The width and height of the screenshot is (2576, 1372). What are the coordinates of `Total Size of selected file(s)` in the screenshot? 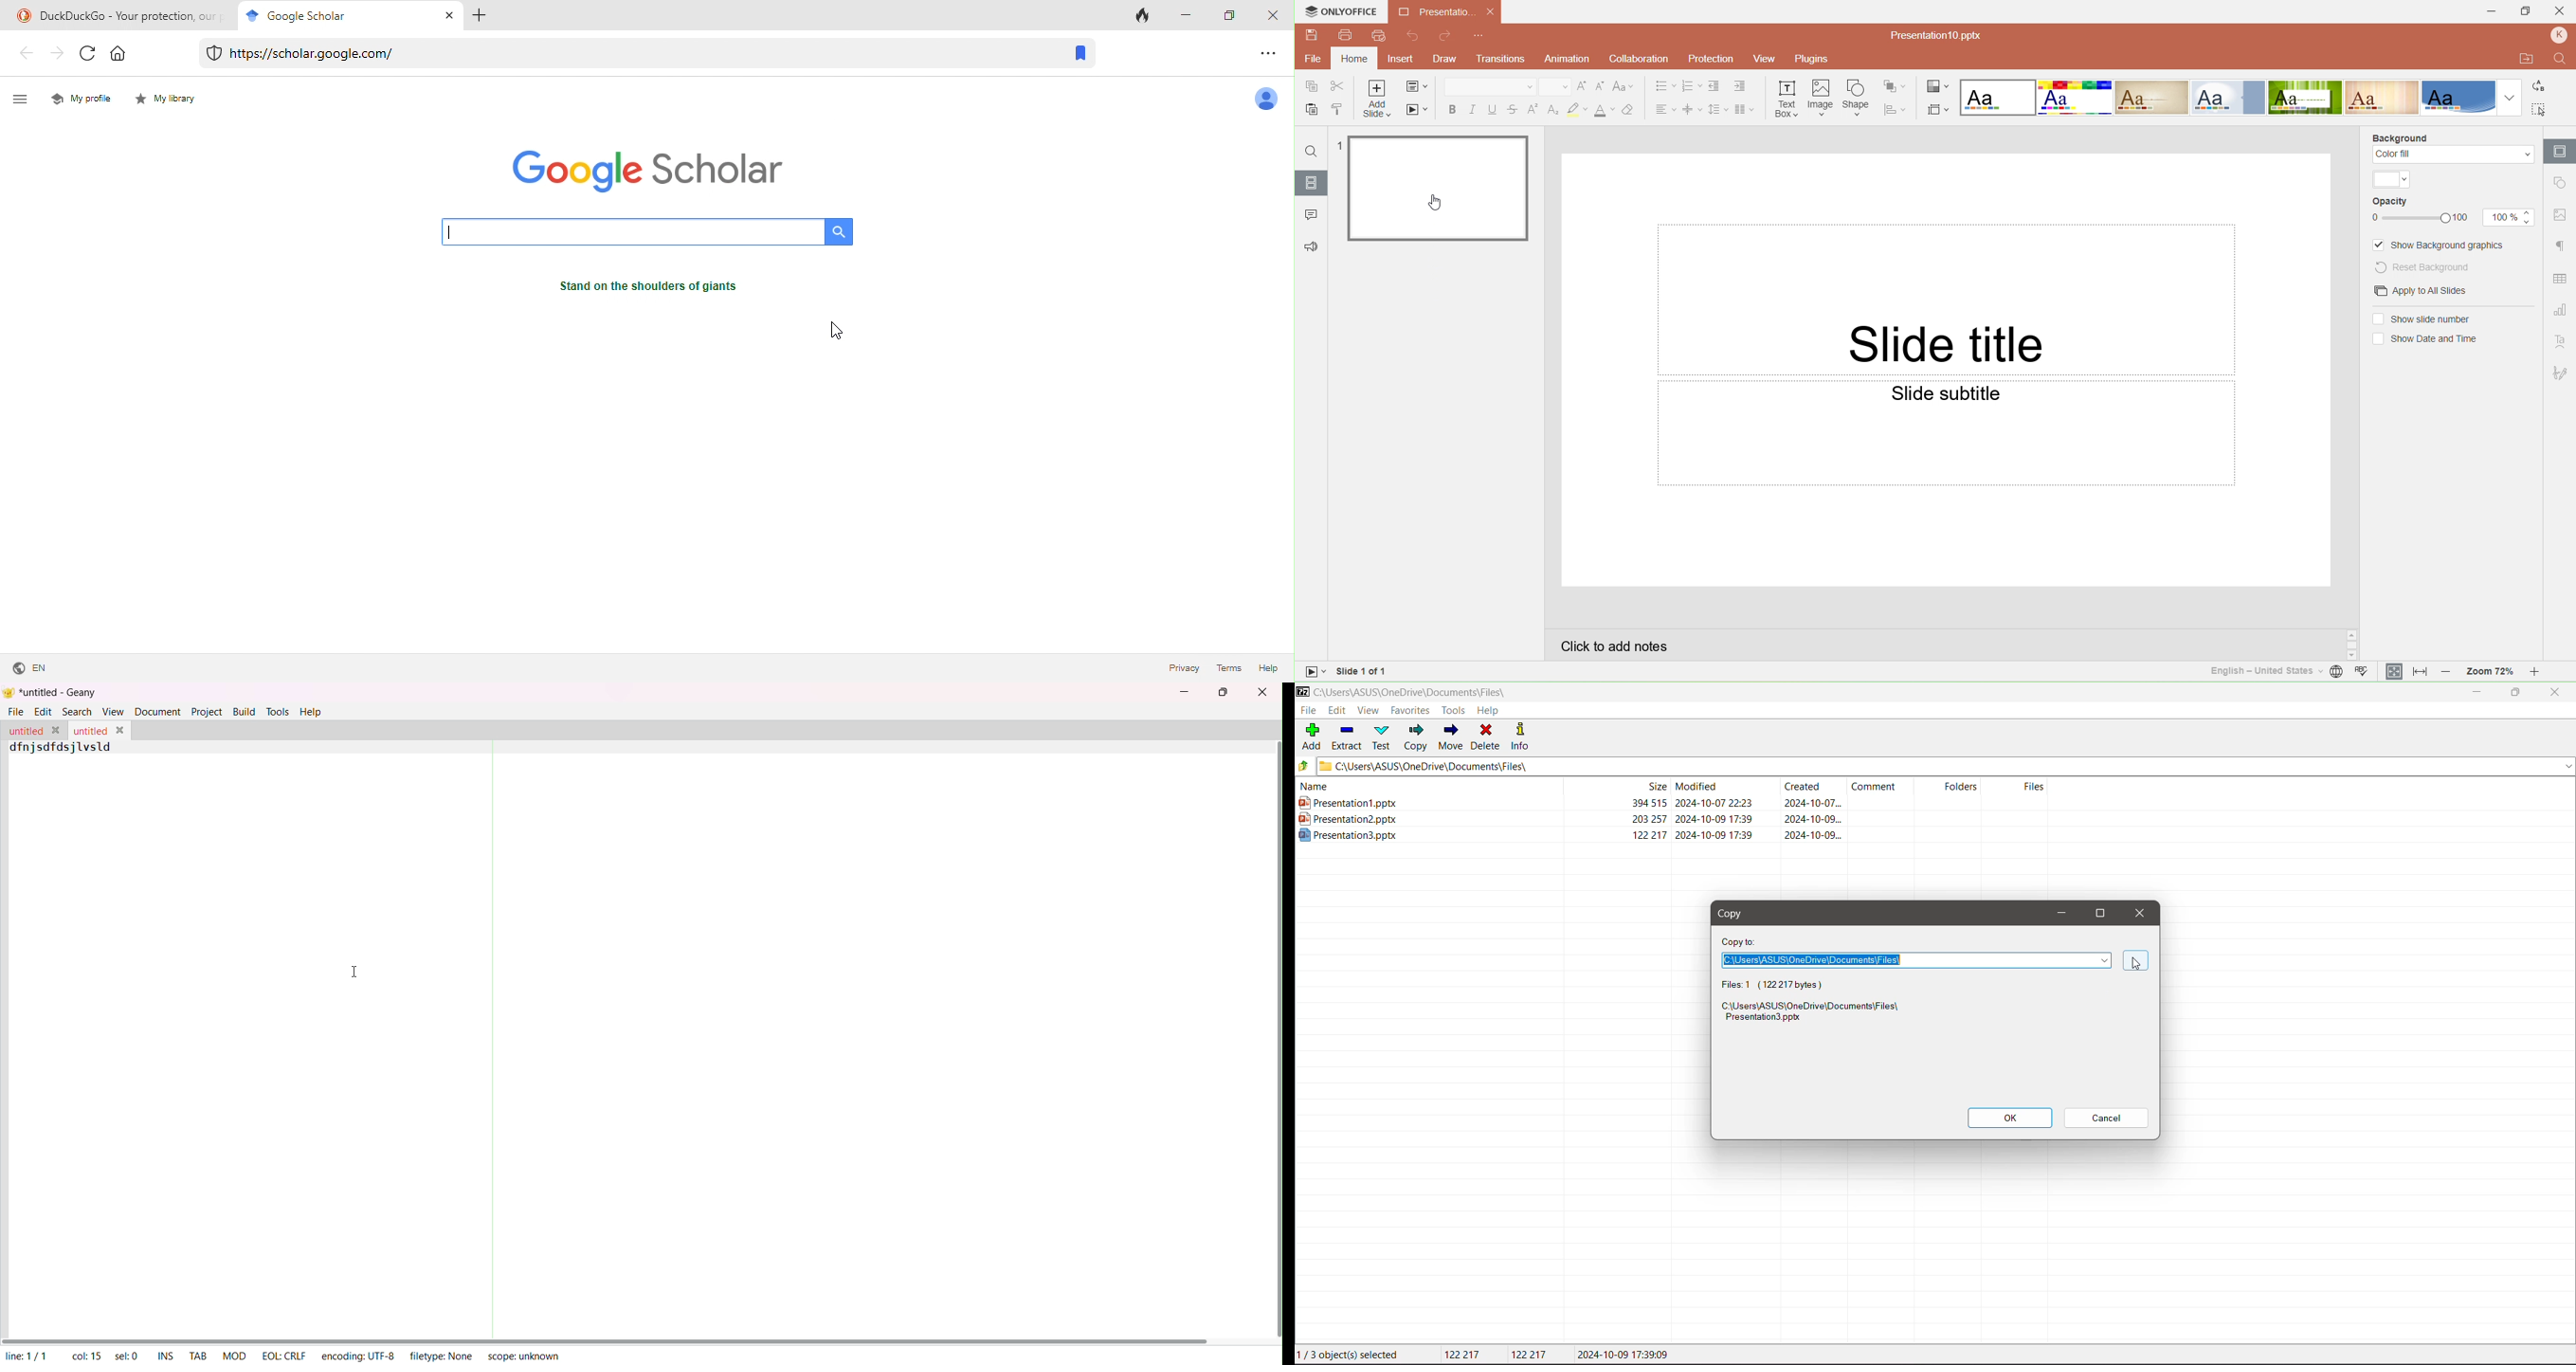 It's located at (1465, 1355).